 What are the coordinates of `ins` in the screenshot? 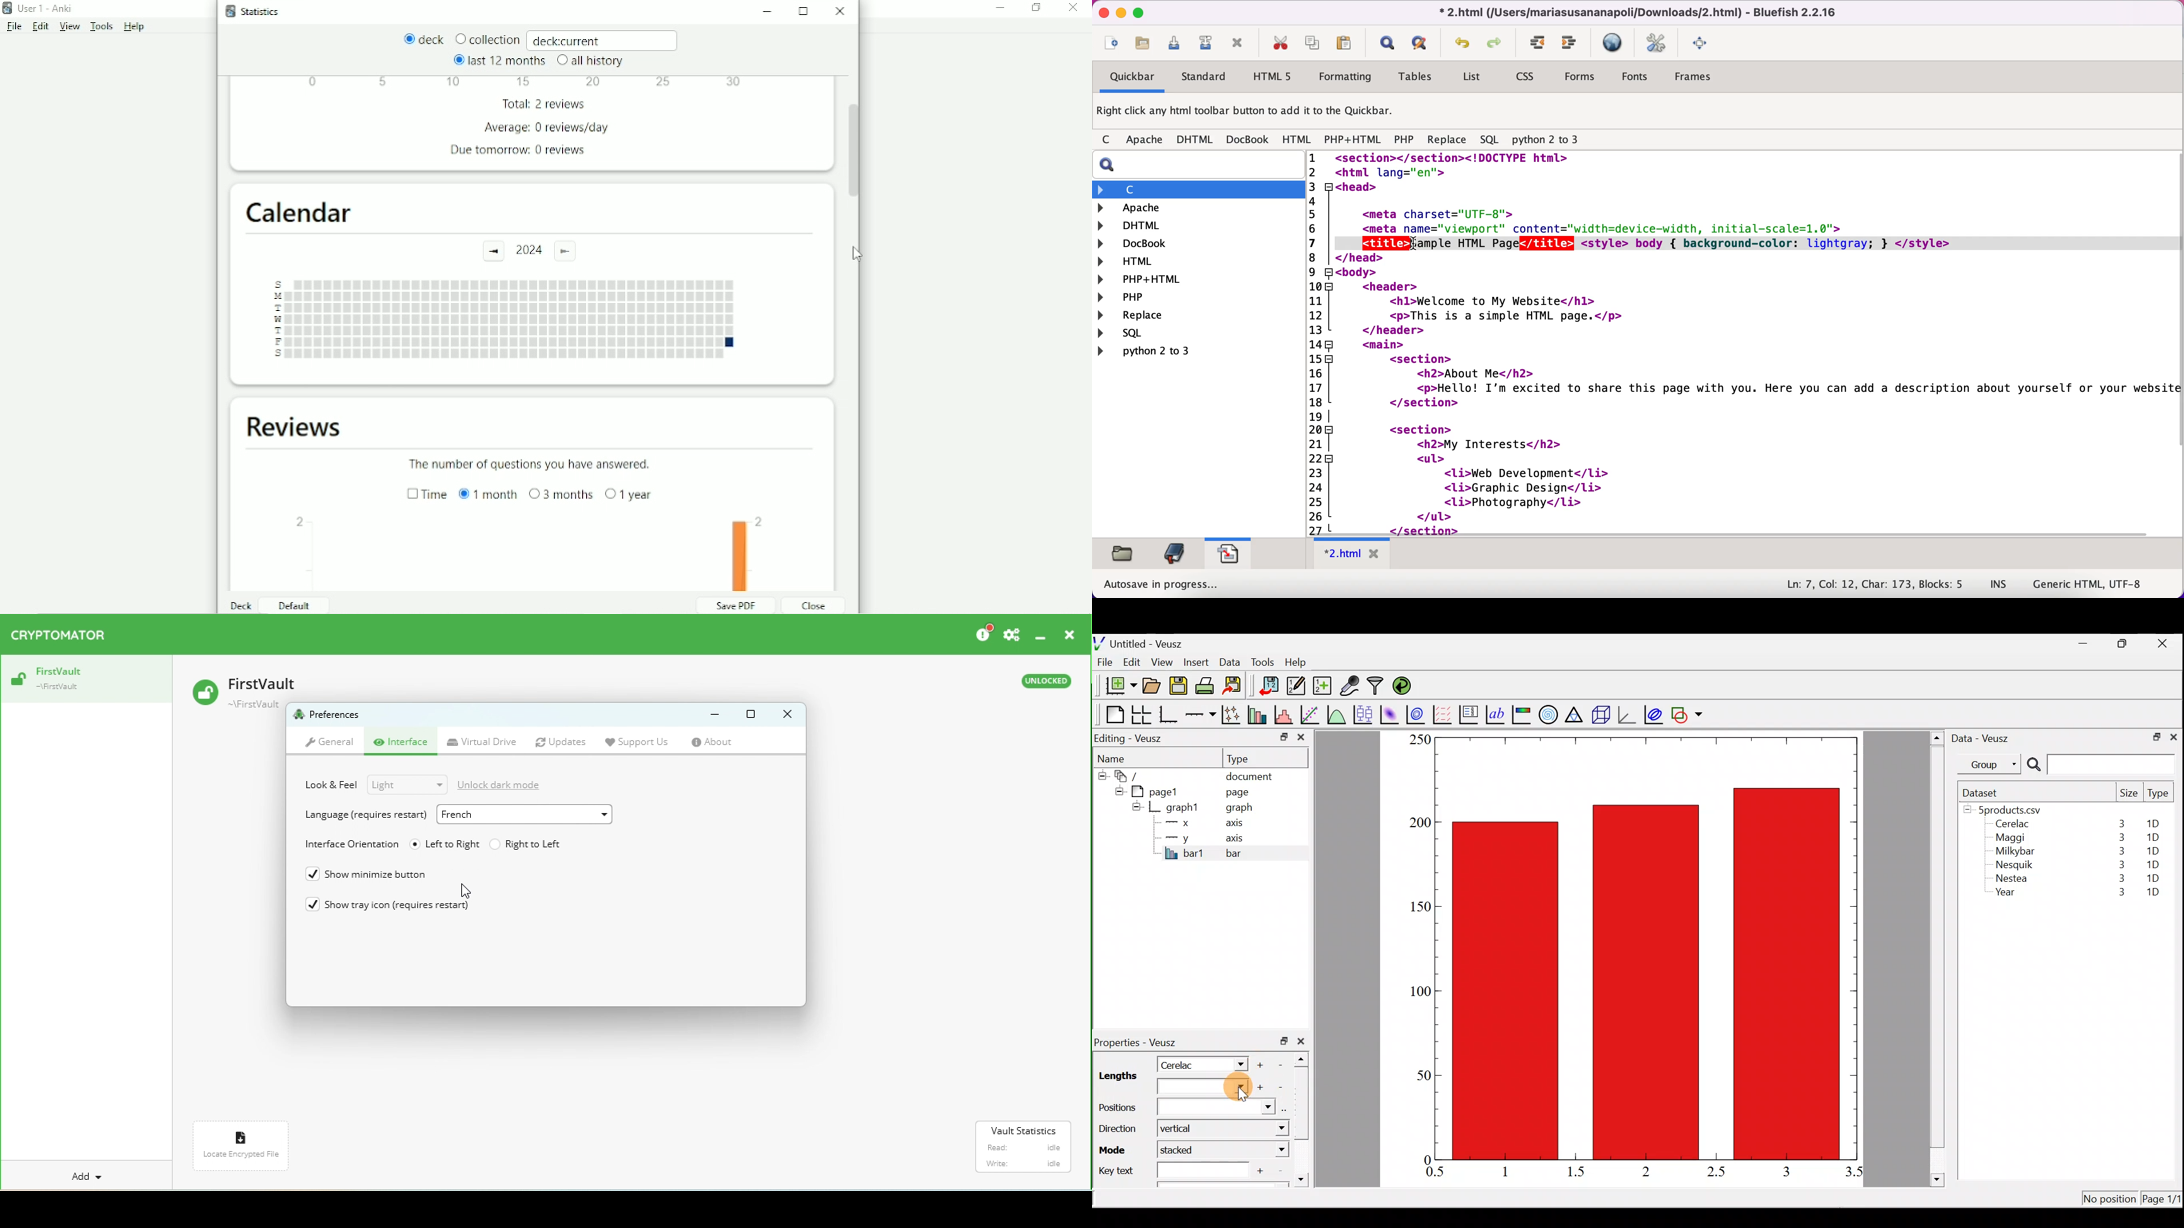 It's located at (1999, 586).